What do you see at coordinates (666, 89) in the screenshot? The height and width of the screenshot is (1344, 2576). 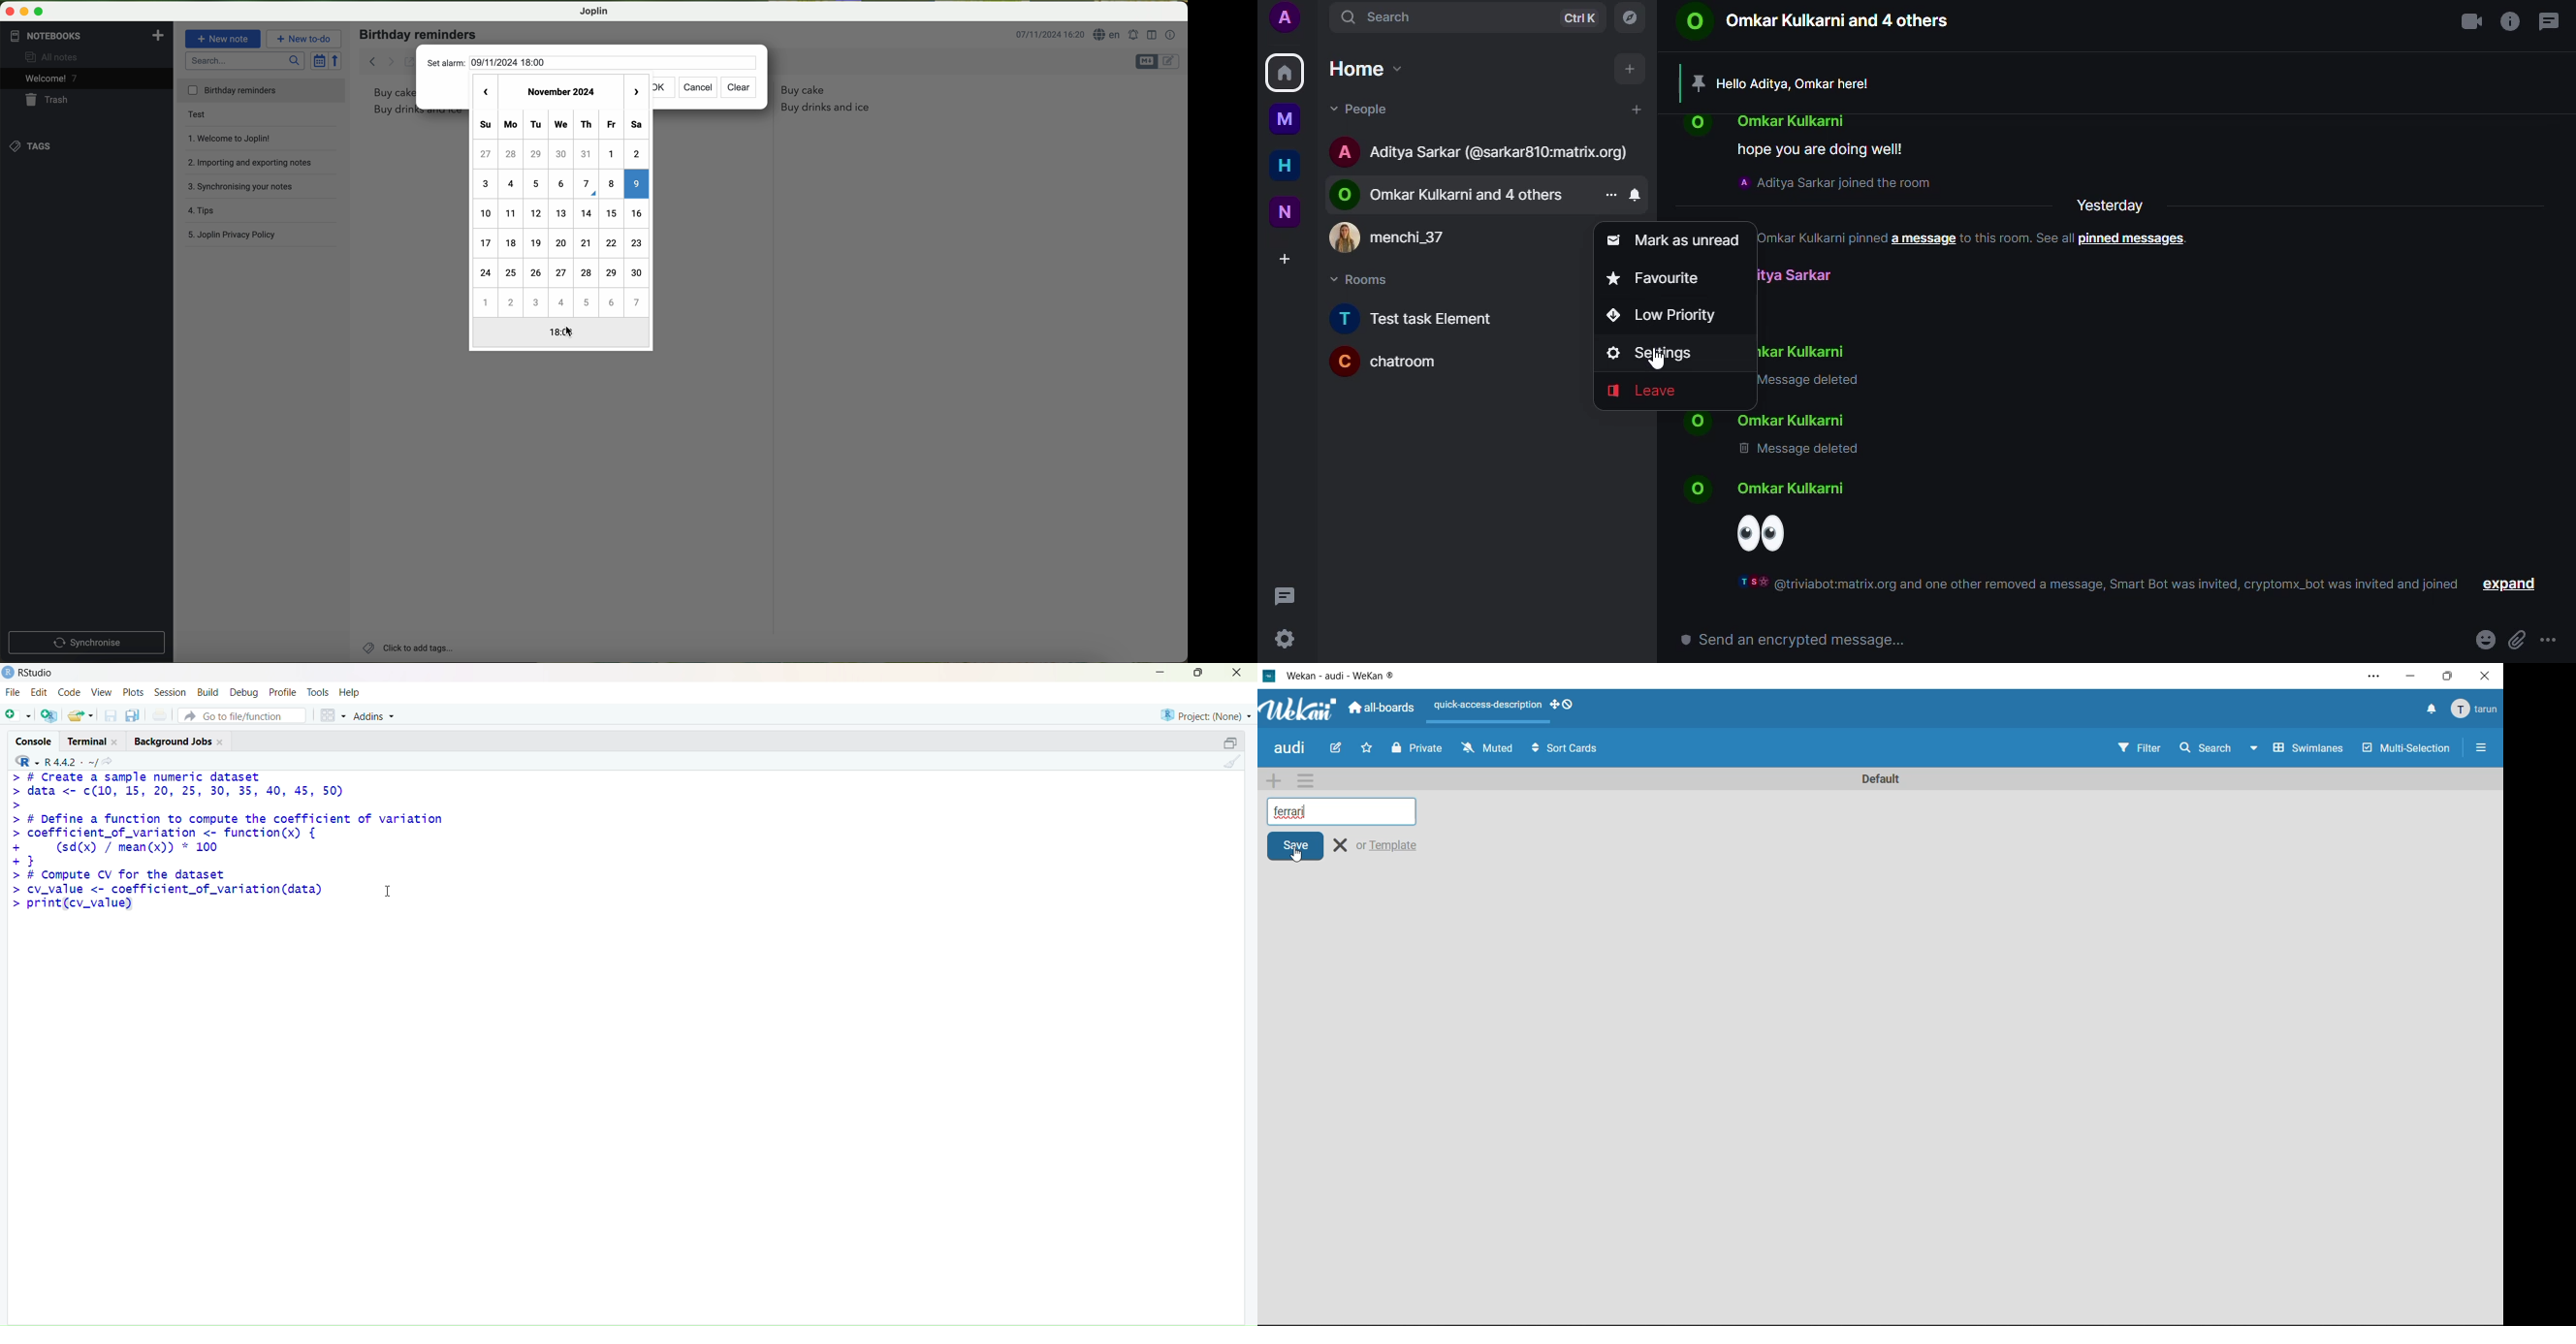 I see `ok` at bounding box center [666, 89].